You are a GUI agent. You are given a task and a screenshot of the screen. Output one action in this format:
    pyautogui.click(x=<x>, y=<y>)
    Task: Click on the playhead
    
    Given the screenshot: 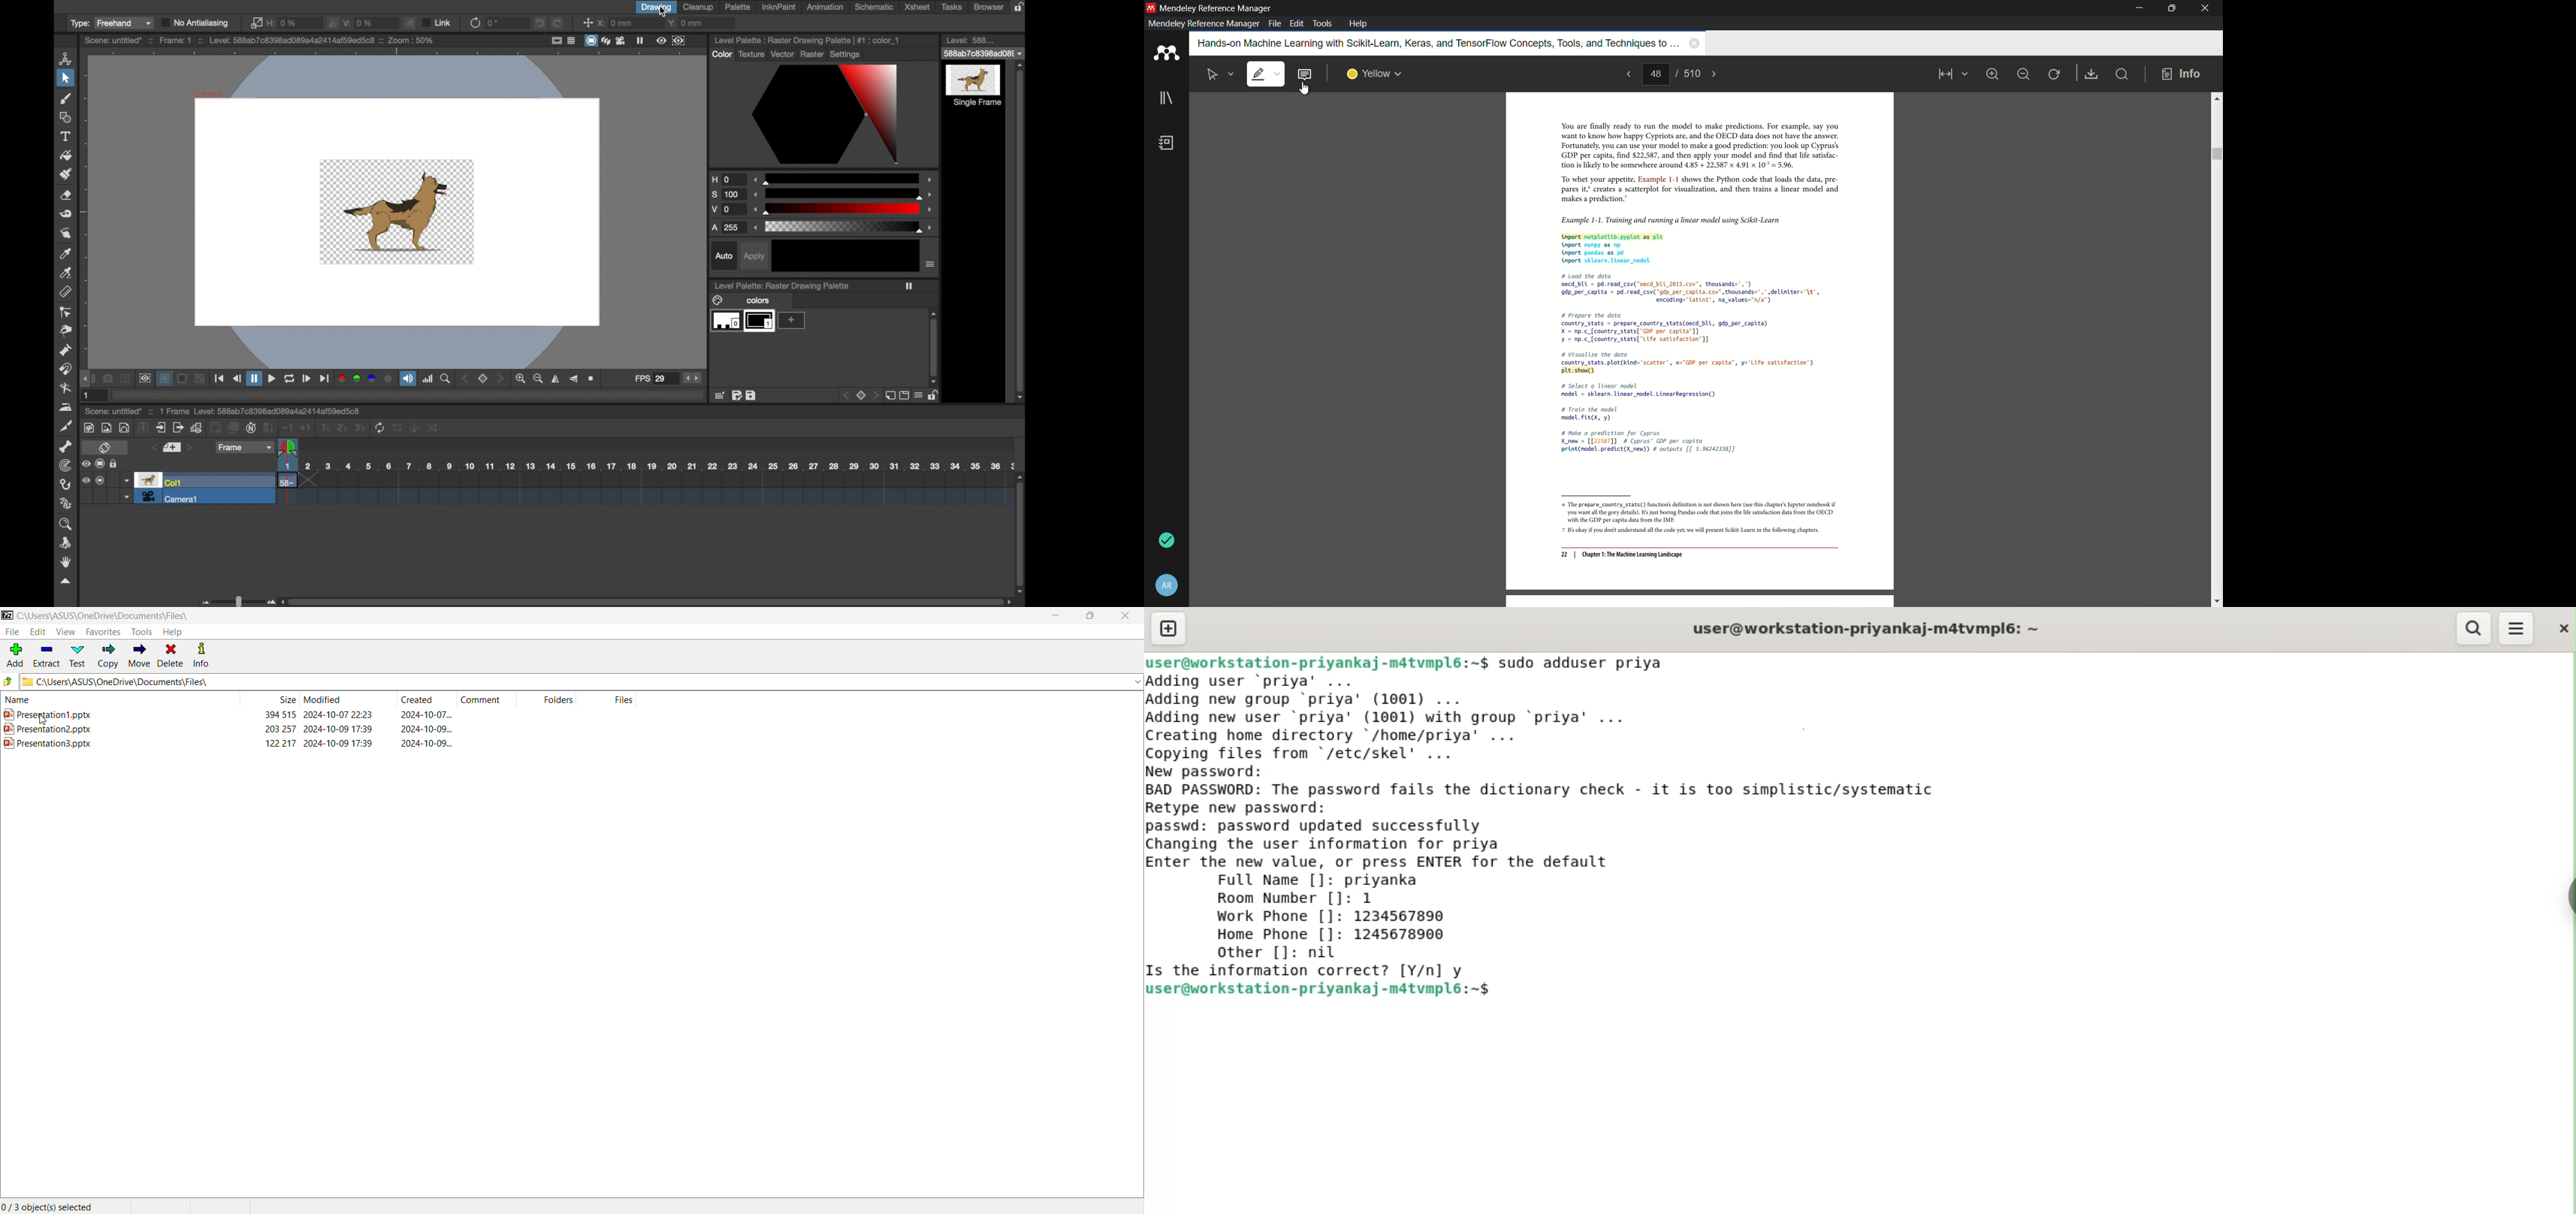 What is the action you would take?
    pyautogui.click(x=289, y=449)
    